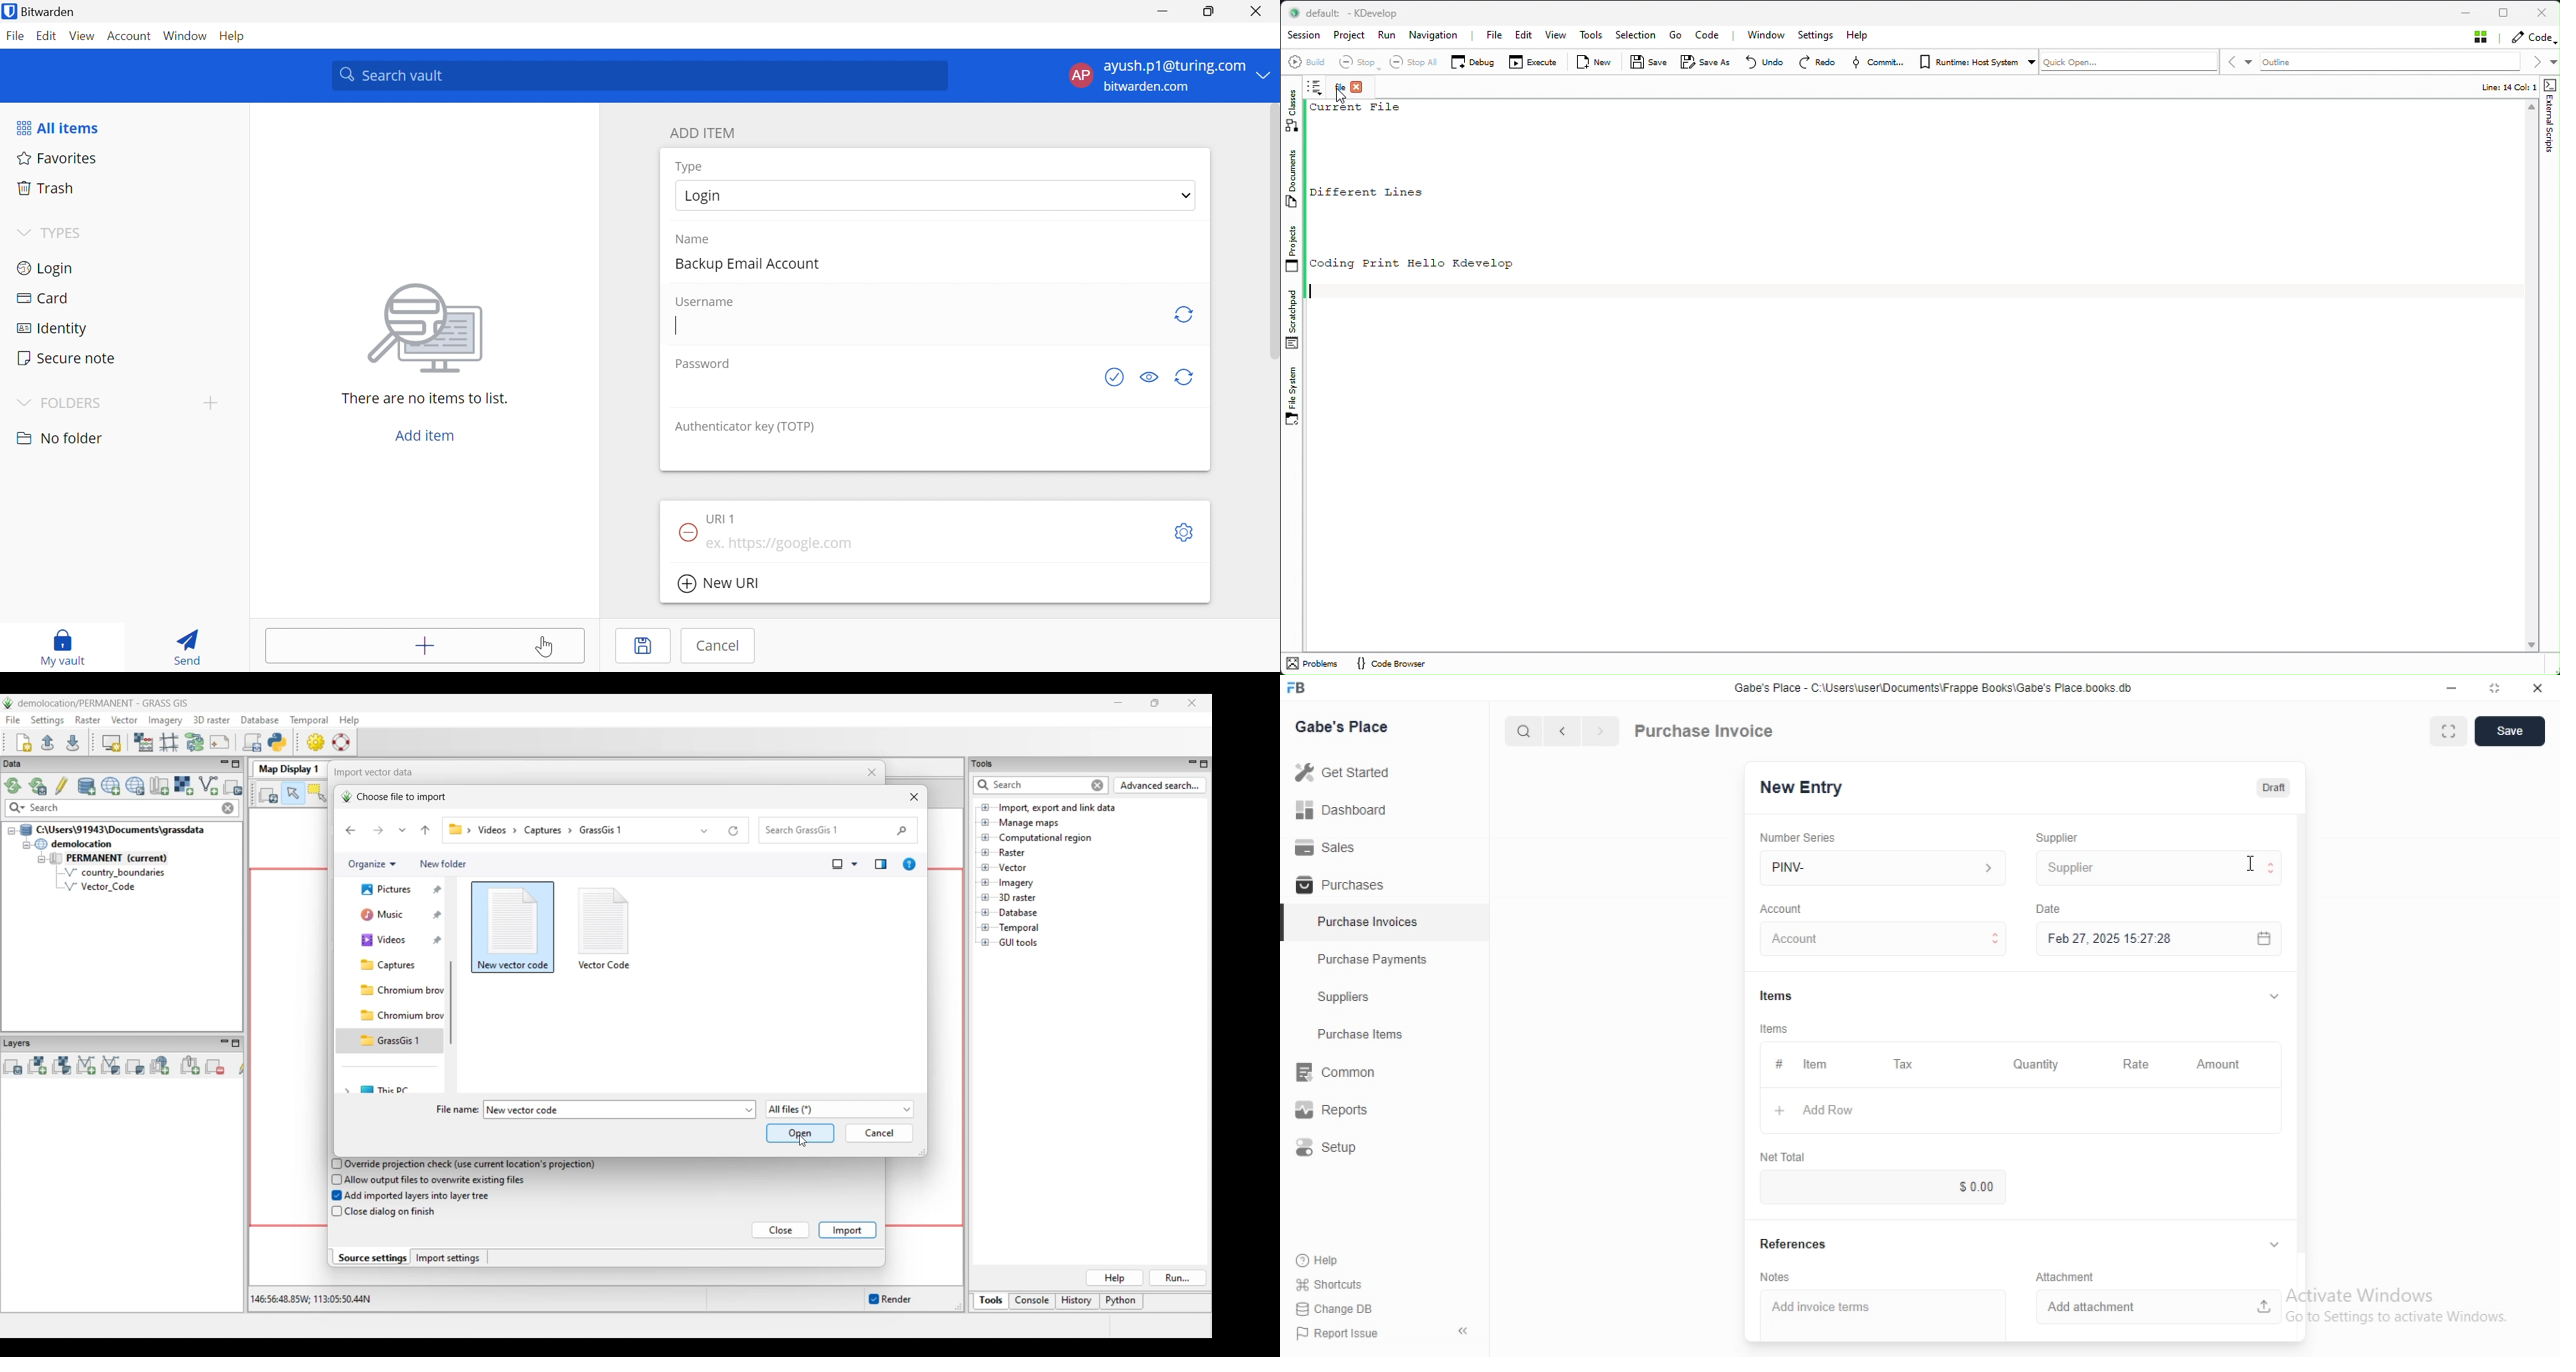 The image size is (2576, 1372). What do you see at coordinates (1334, 1309) in the screenshot?
I see `Change DB` at bounding box center [1334, 1309].